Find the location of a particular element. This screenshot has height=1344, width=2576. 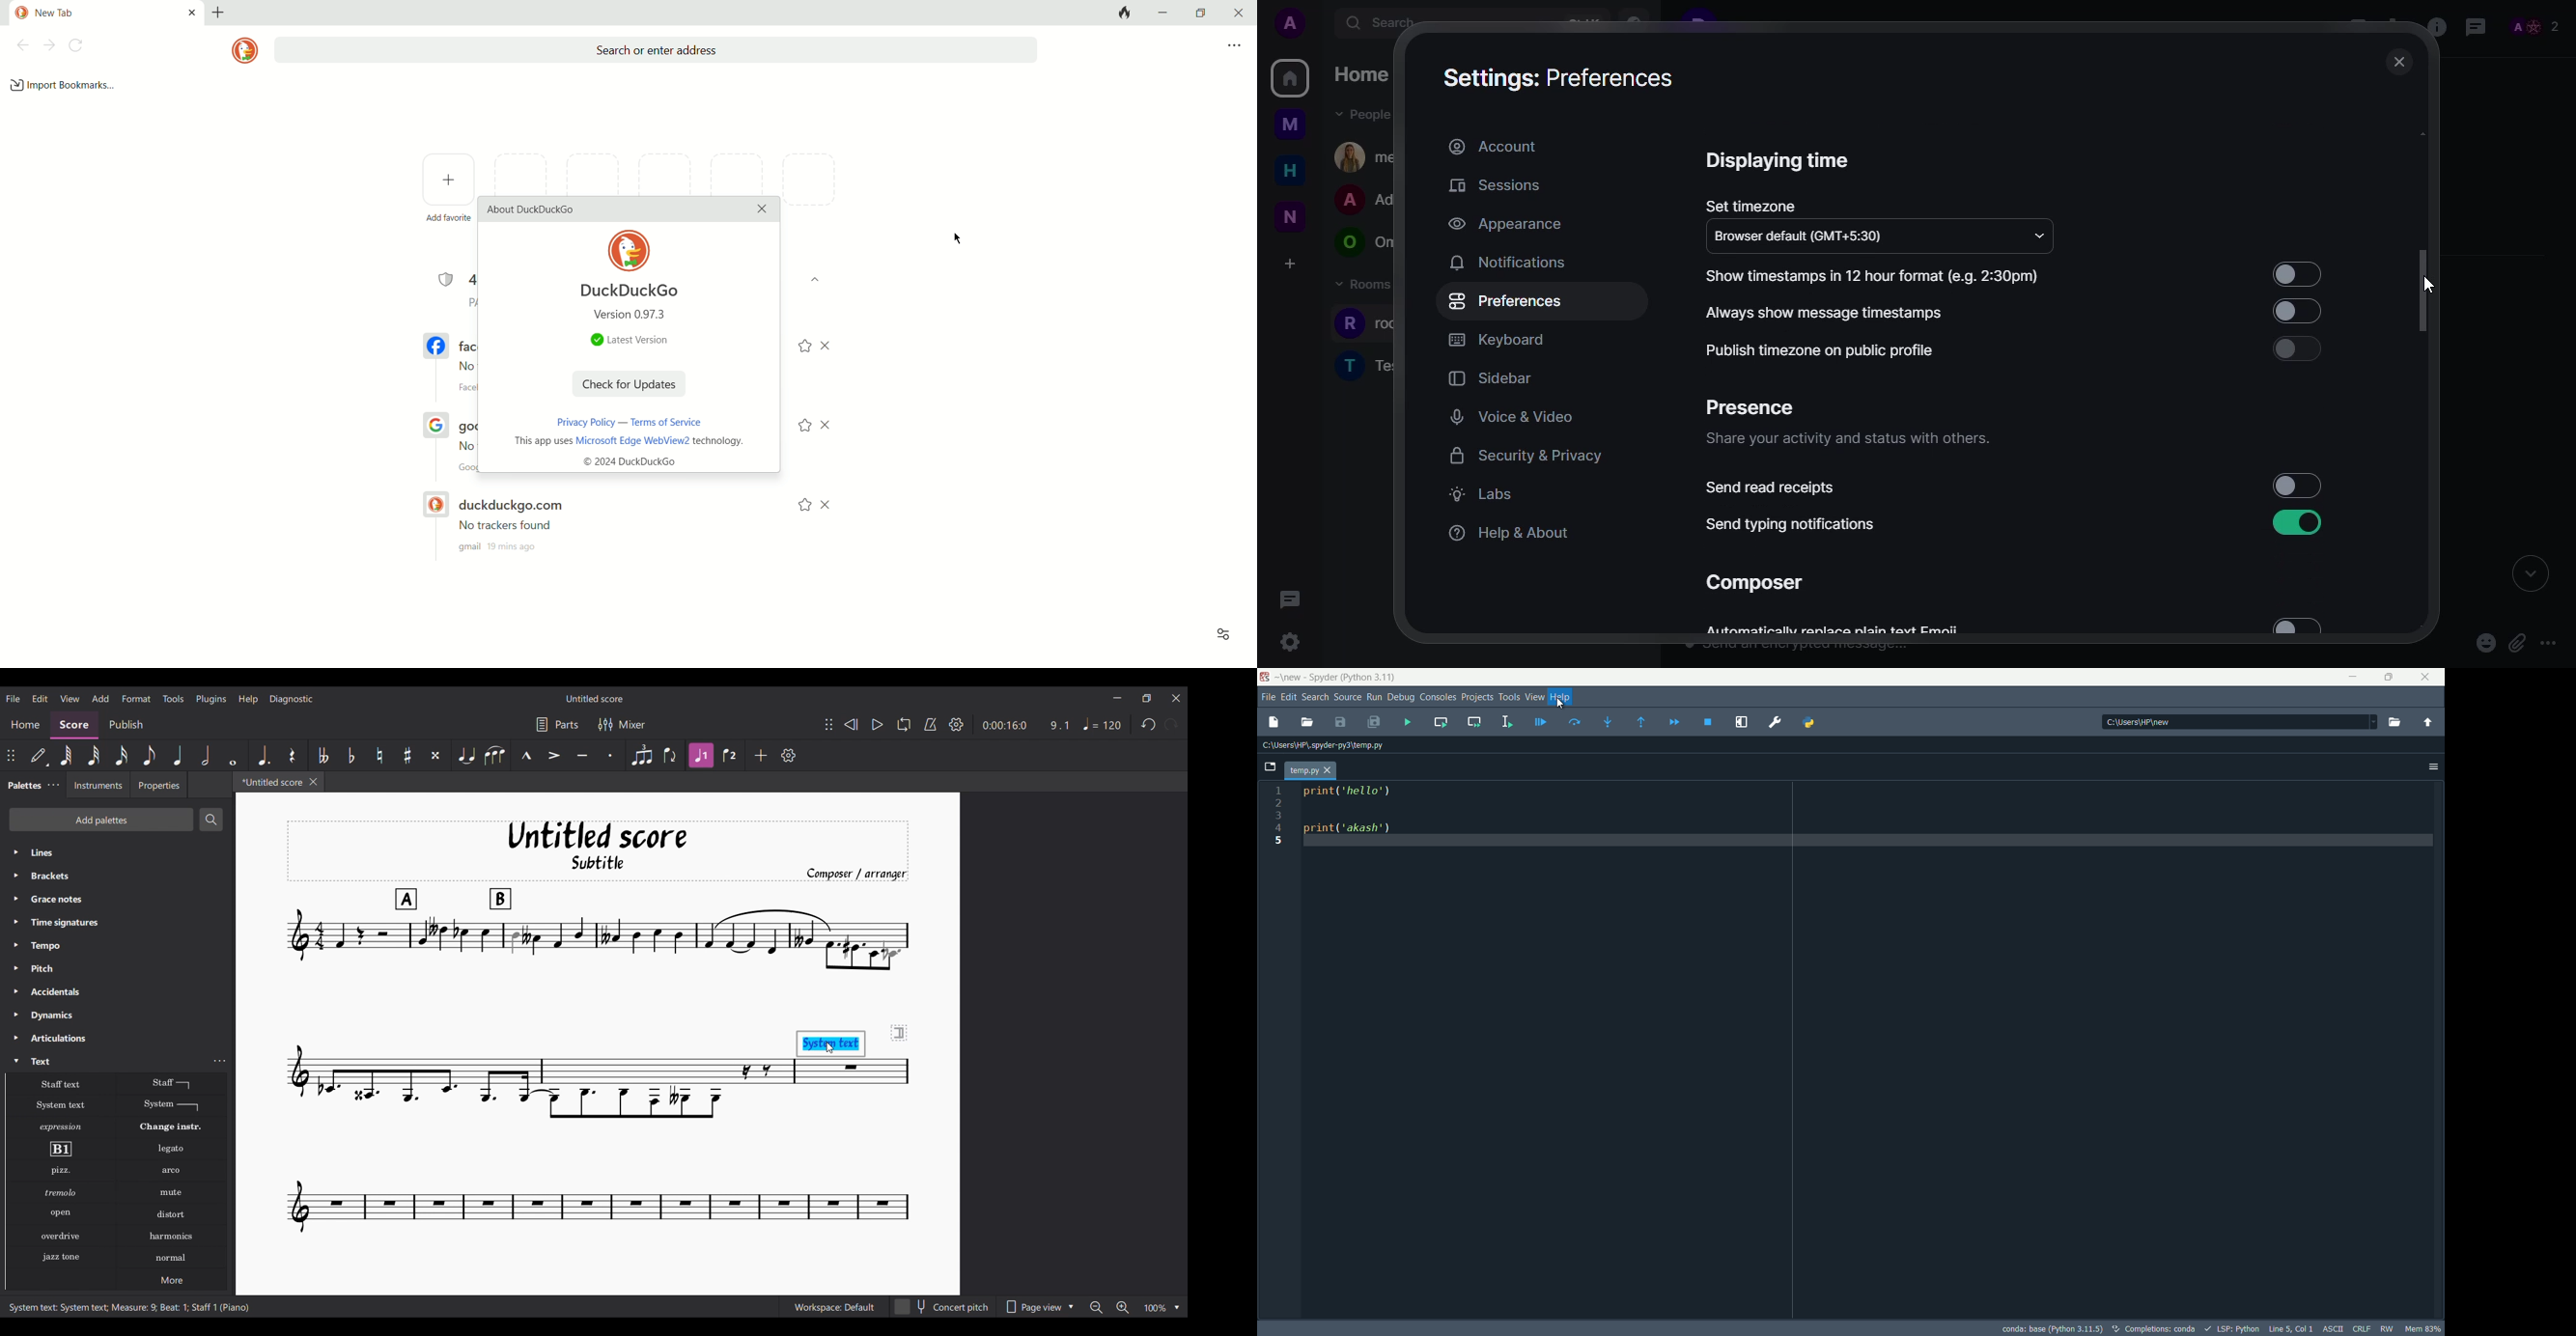

help is located at coordinates (1511, 530).